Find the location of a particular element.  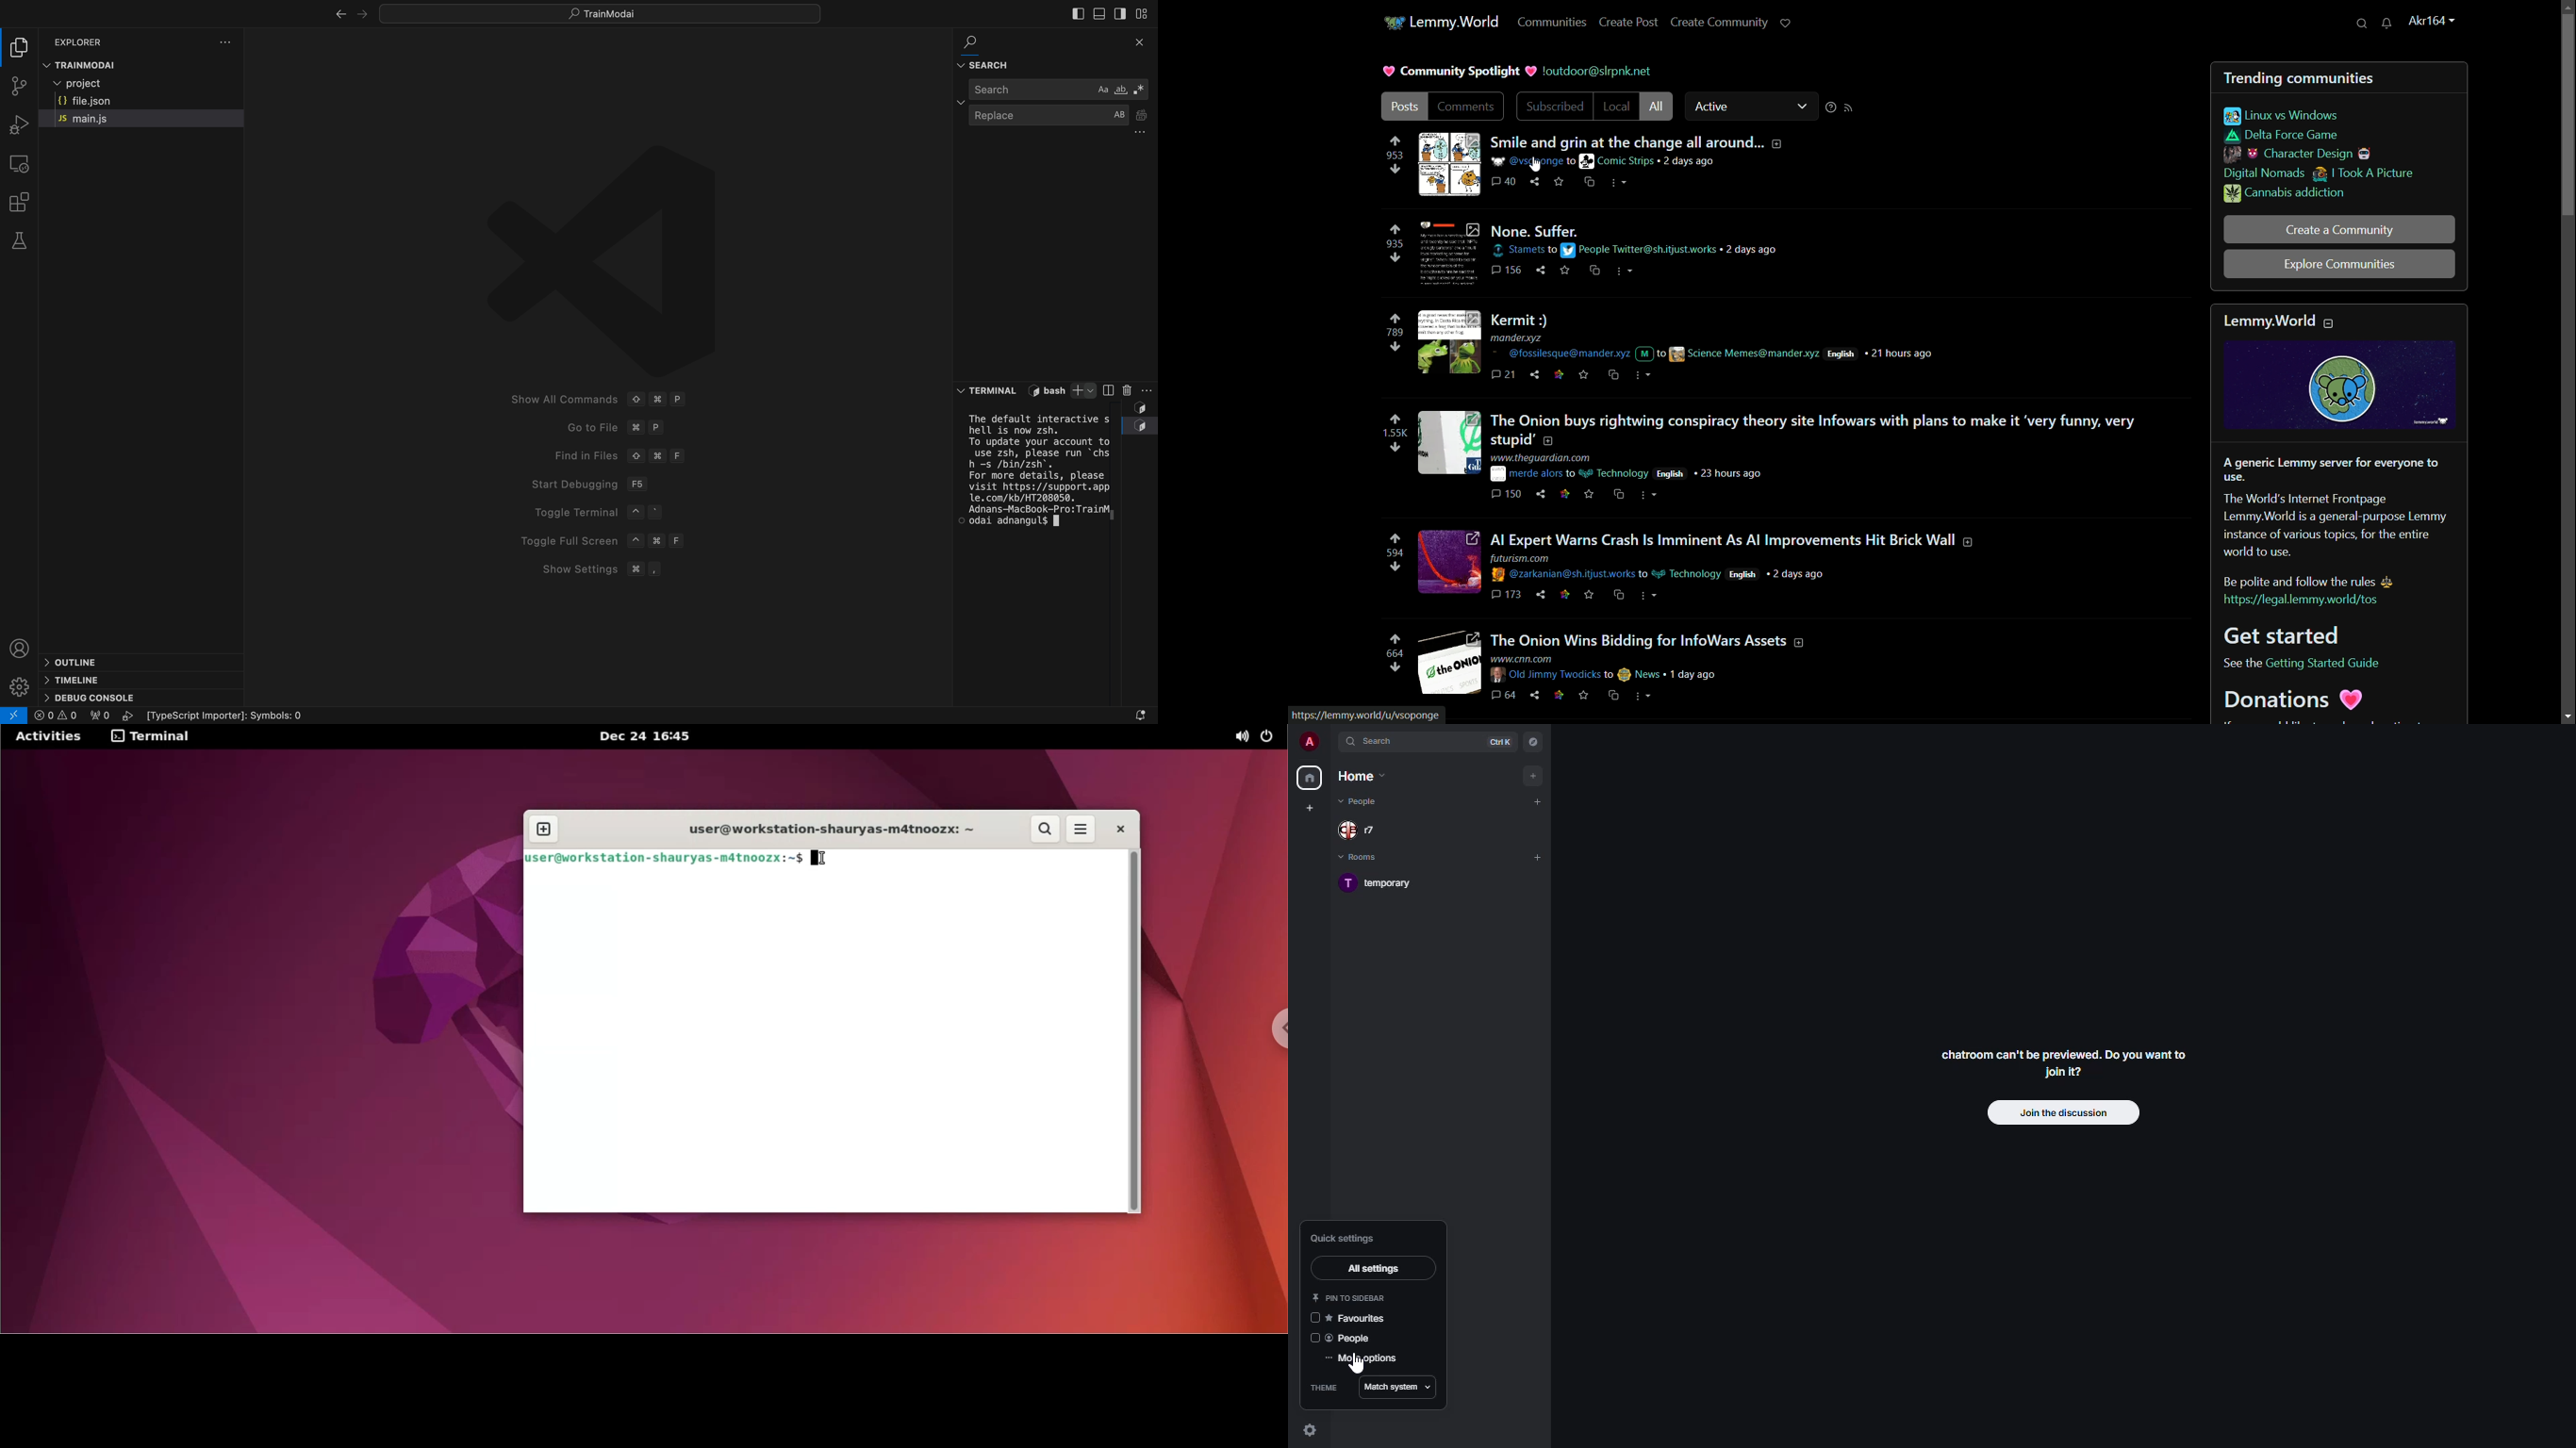

server name is located at coordinates (1596, 71).